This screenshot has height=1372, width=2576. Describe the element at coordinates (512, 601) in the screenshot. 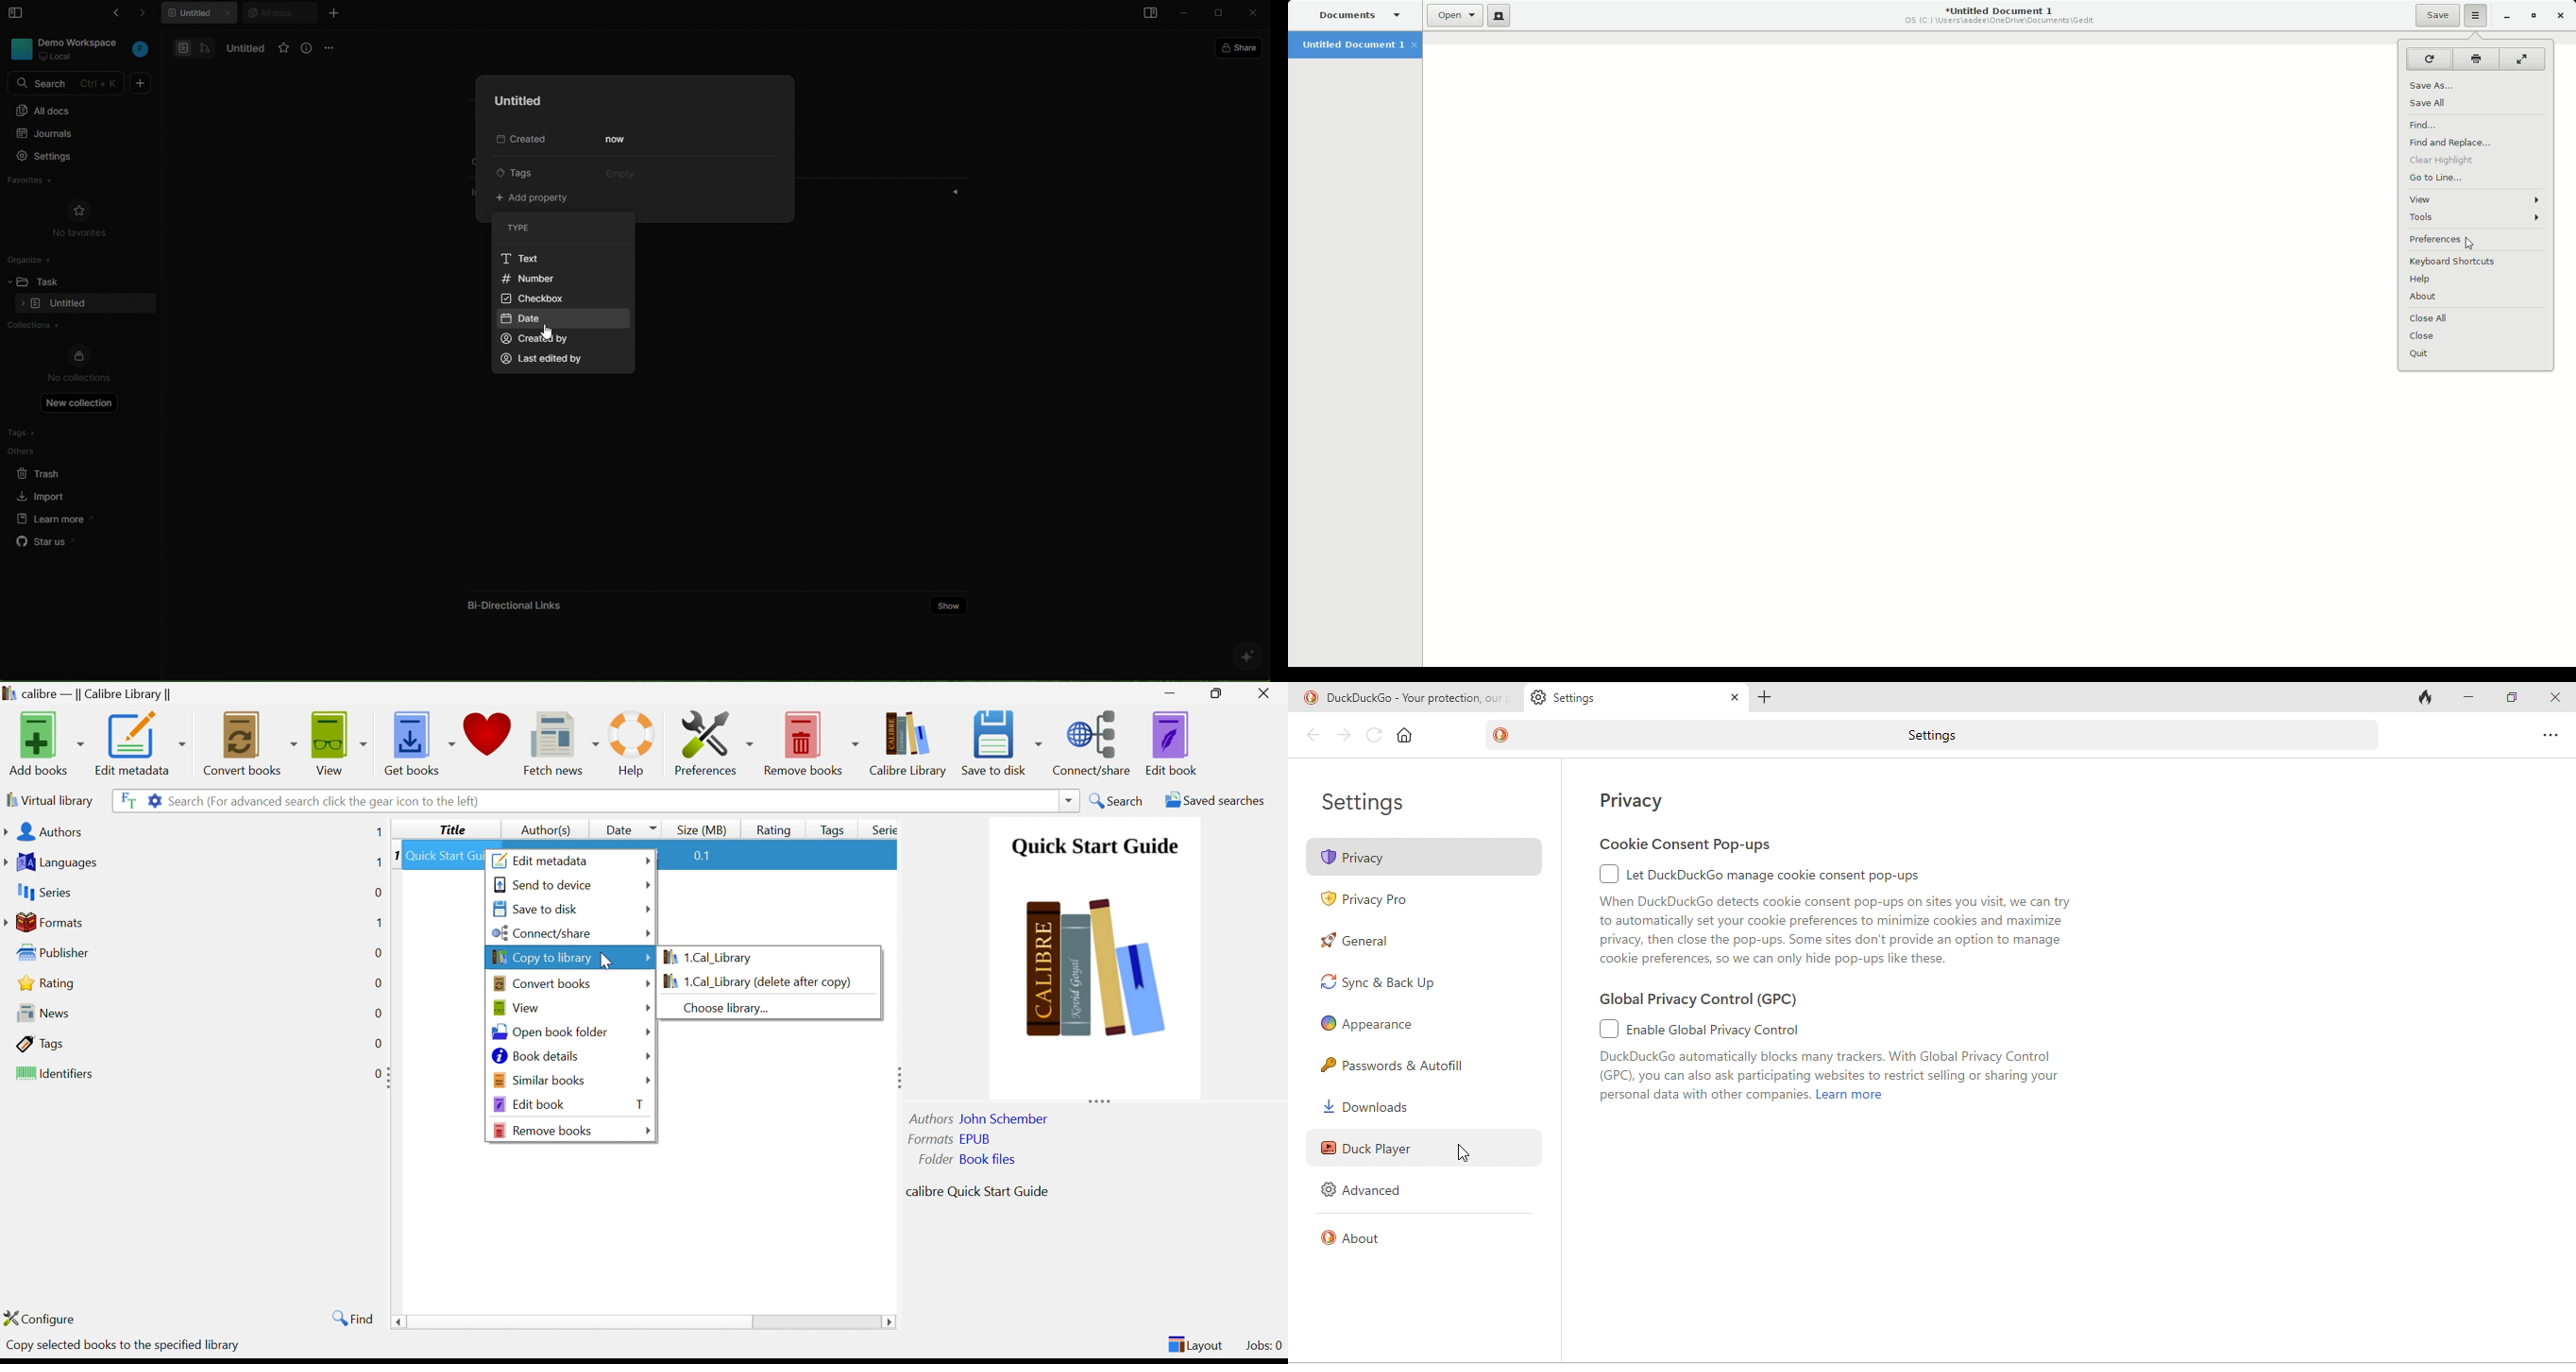

I see `bi directional links` at that location.